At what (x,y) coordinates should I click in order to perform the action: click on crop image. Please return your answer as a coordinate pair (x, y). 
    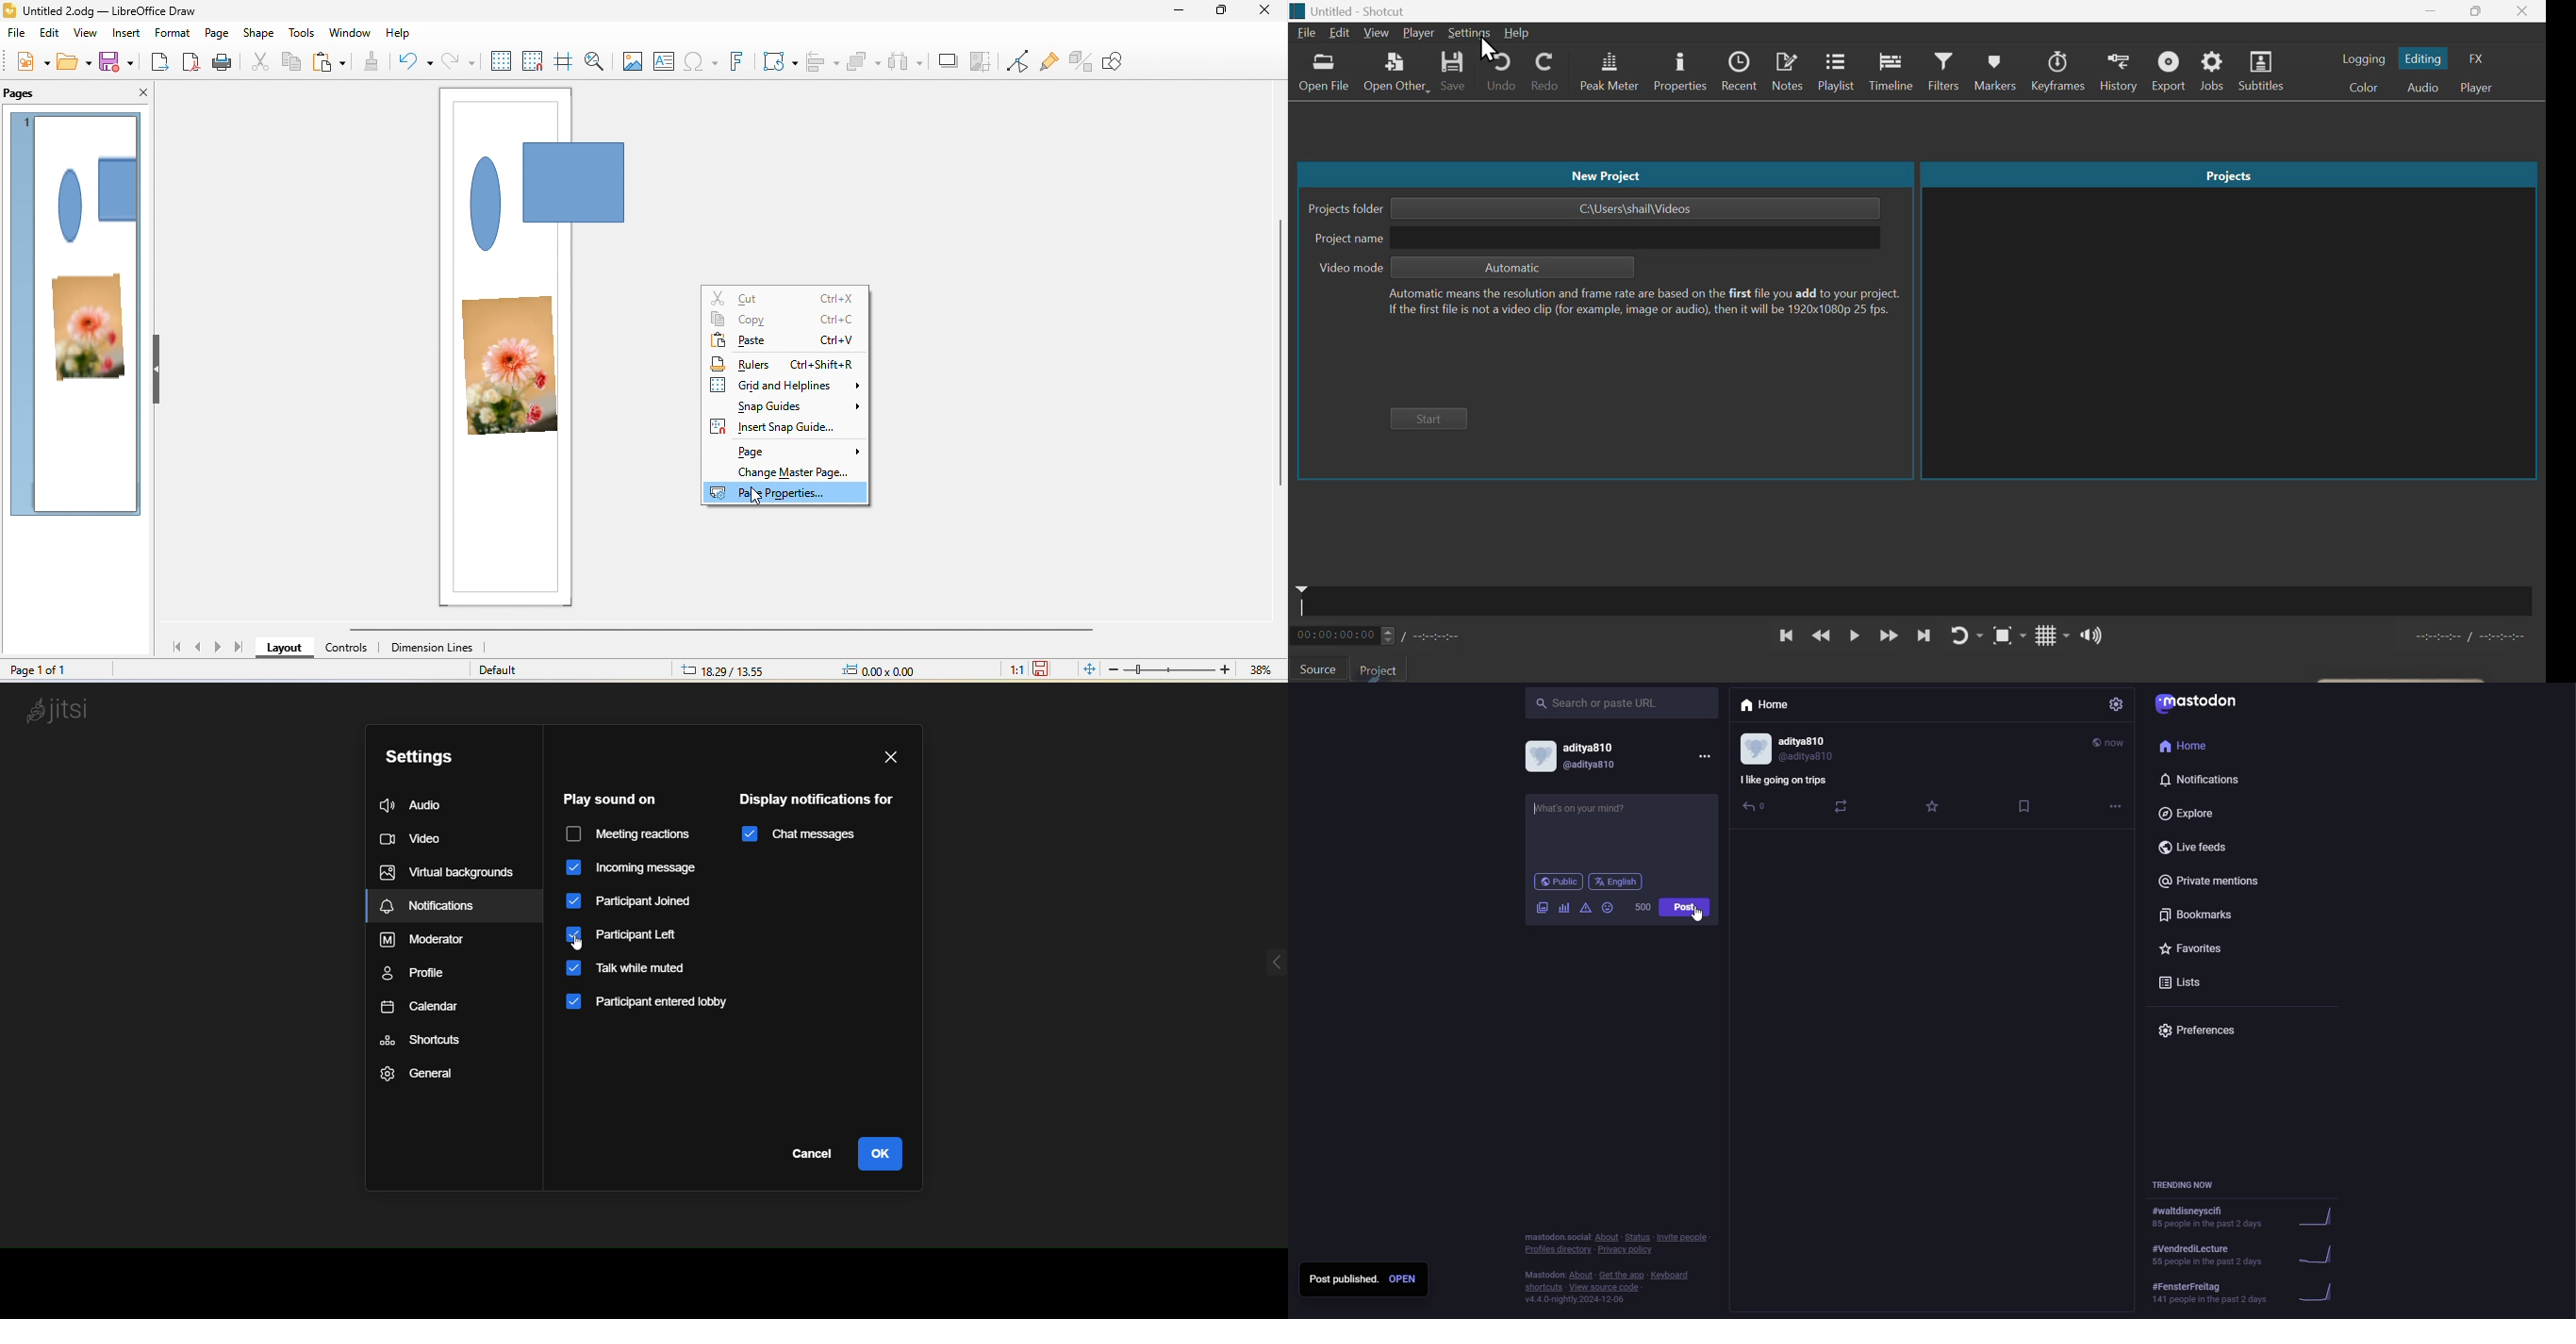
    Looking at the image, I should click on (983, 58).